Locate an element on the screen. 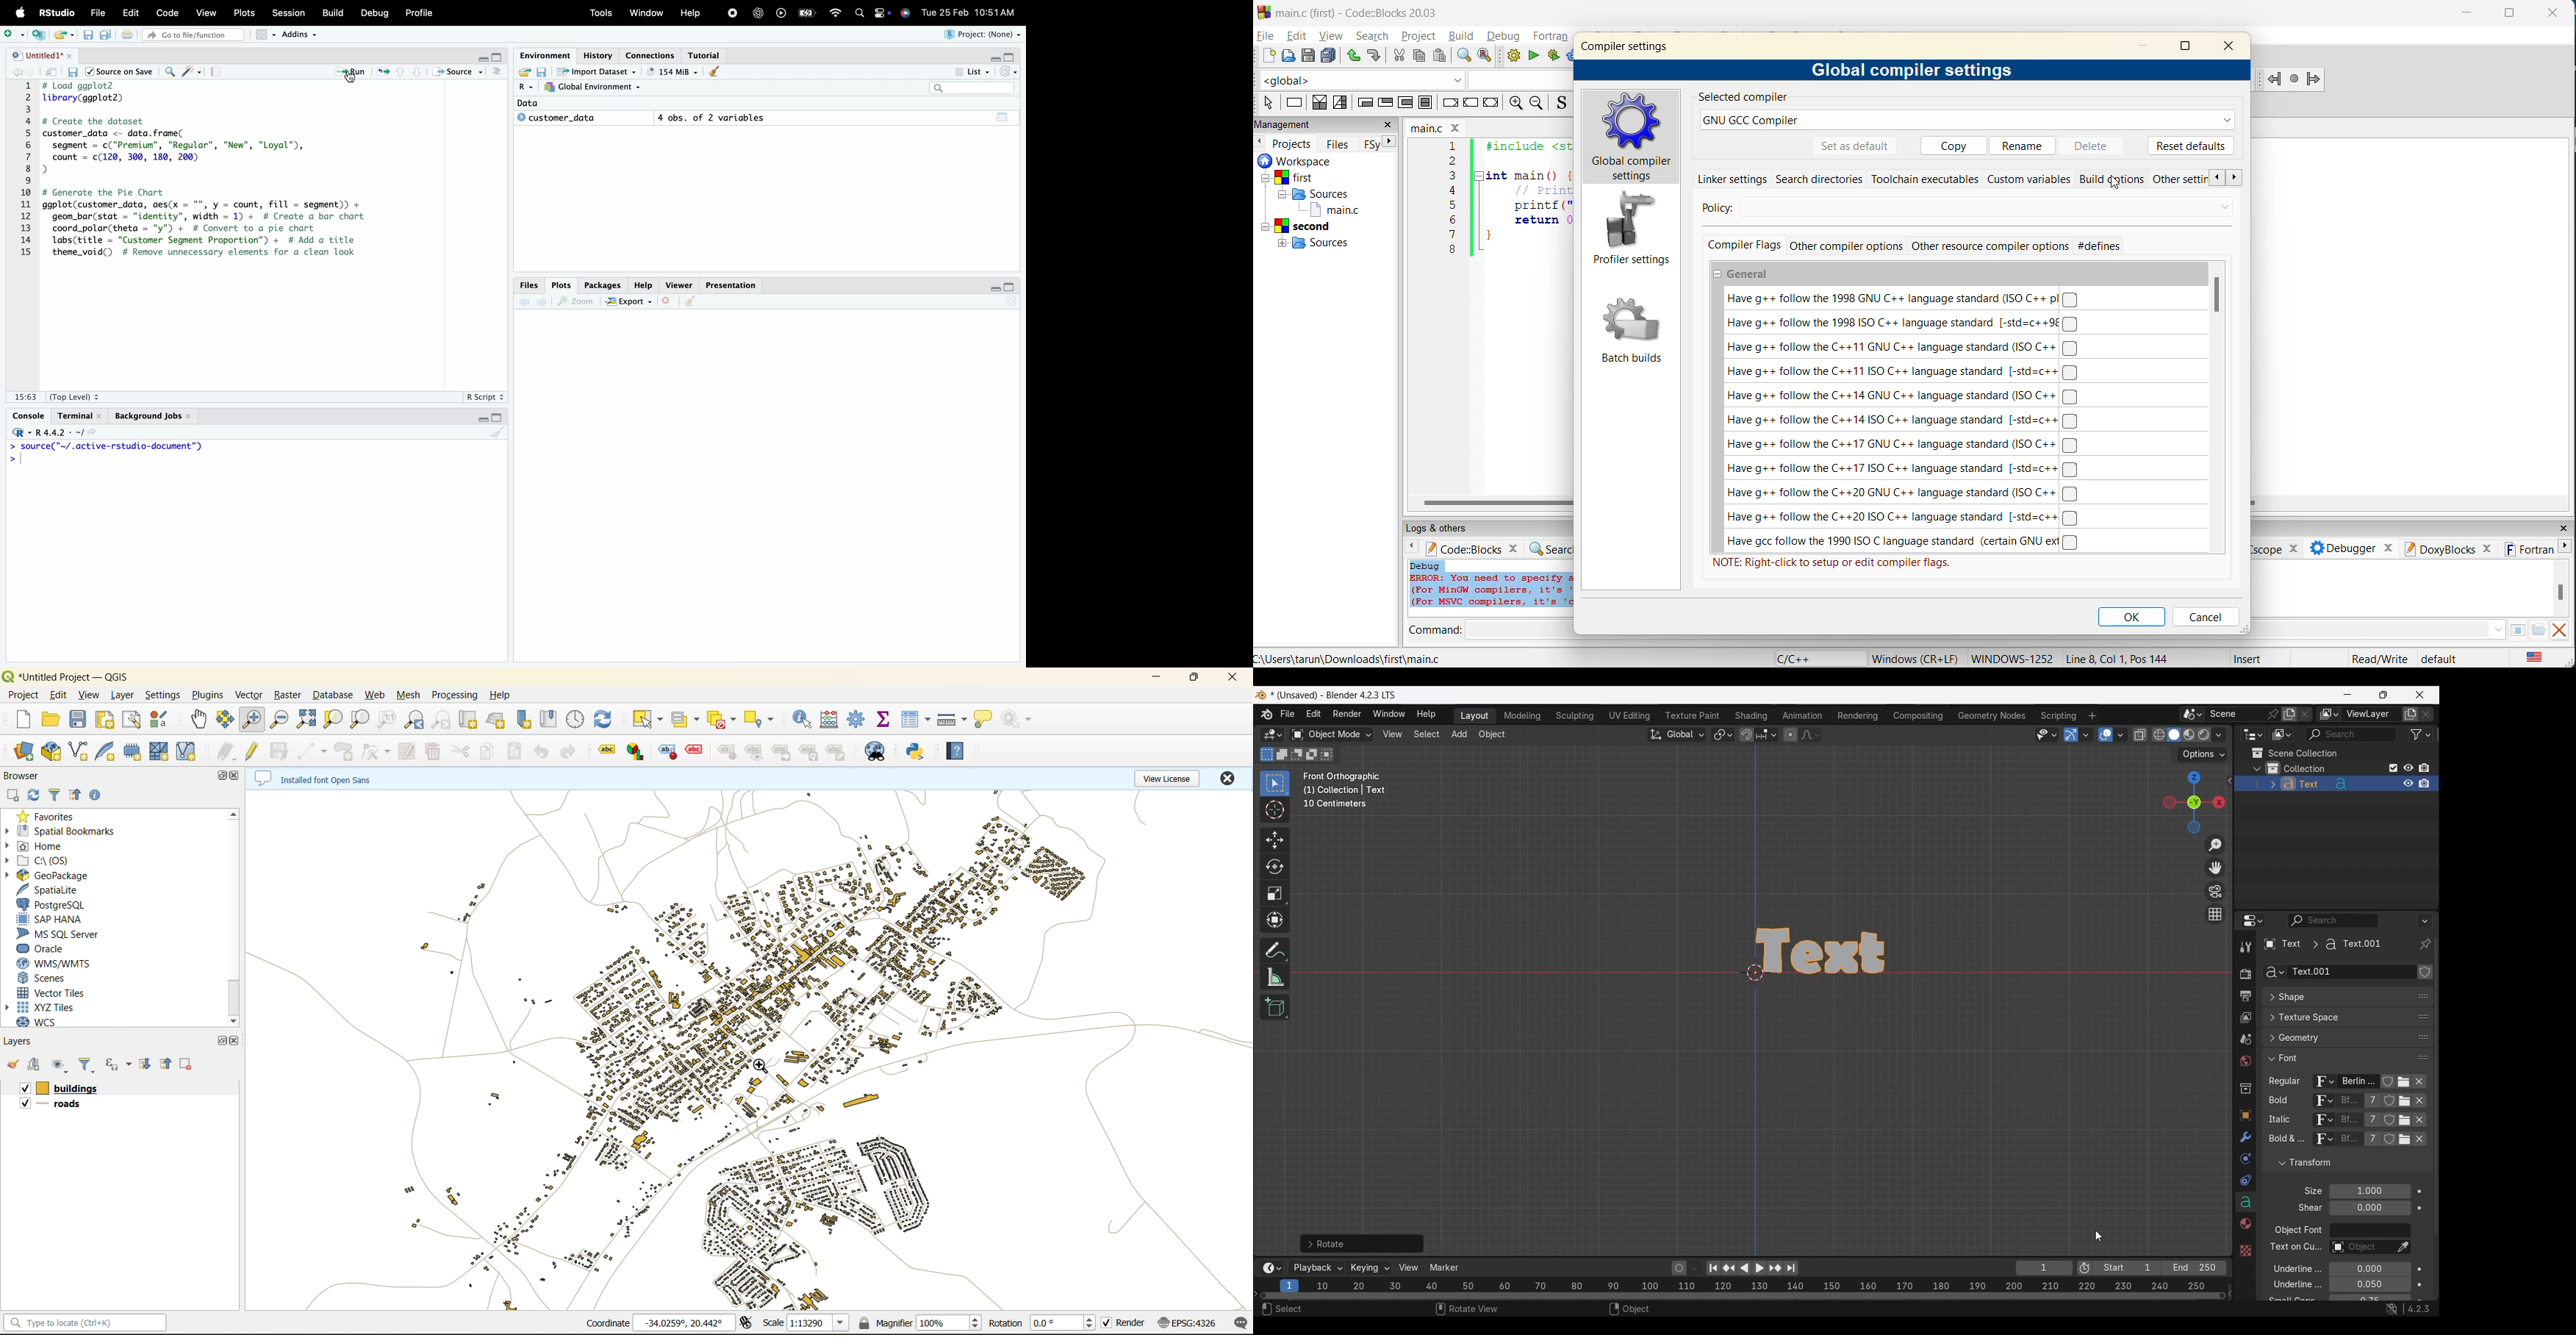 Image resolution: width=2576 pixels, height=1344 pixels. Have g++ follow the C++14 ISO C++ language standard [-std=c++ is located at coordinates (1903, 420).